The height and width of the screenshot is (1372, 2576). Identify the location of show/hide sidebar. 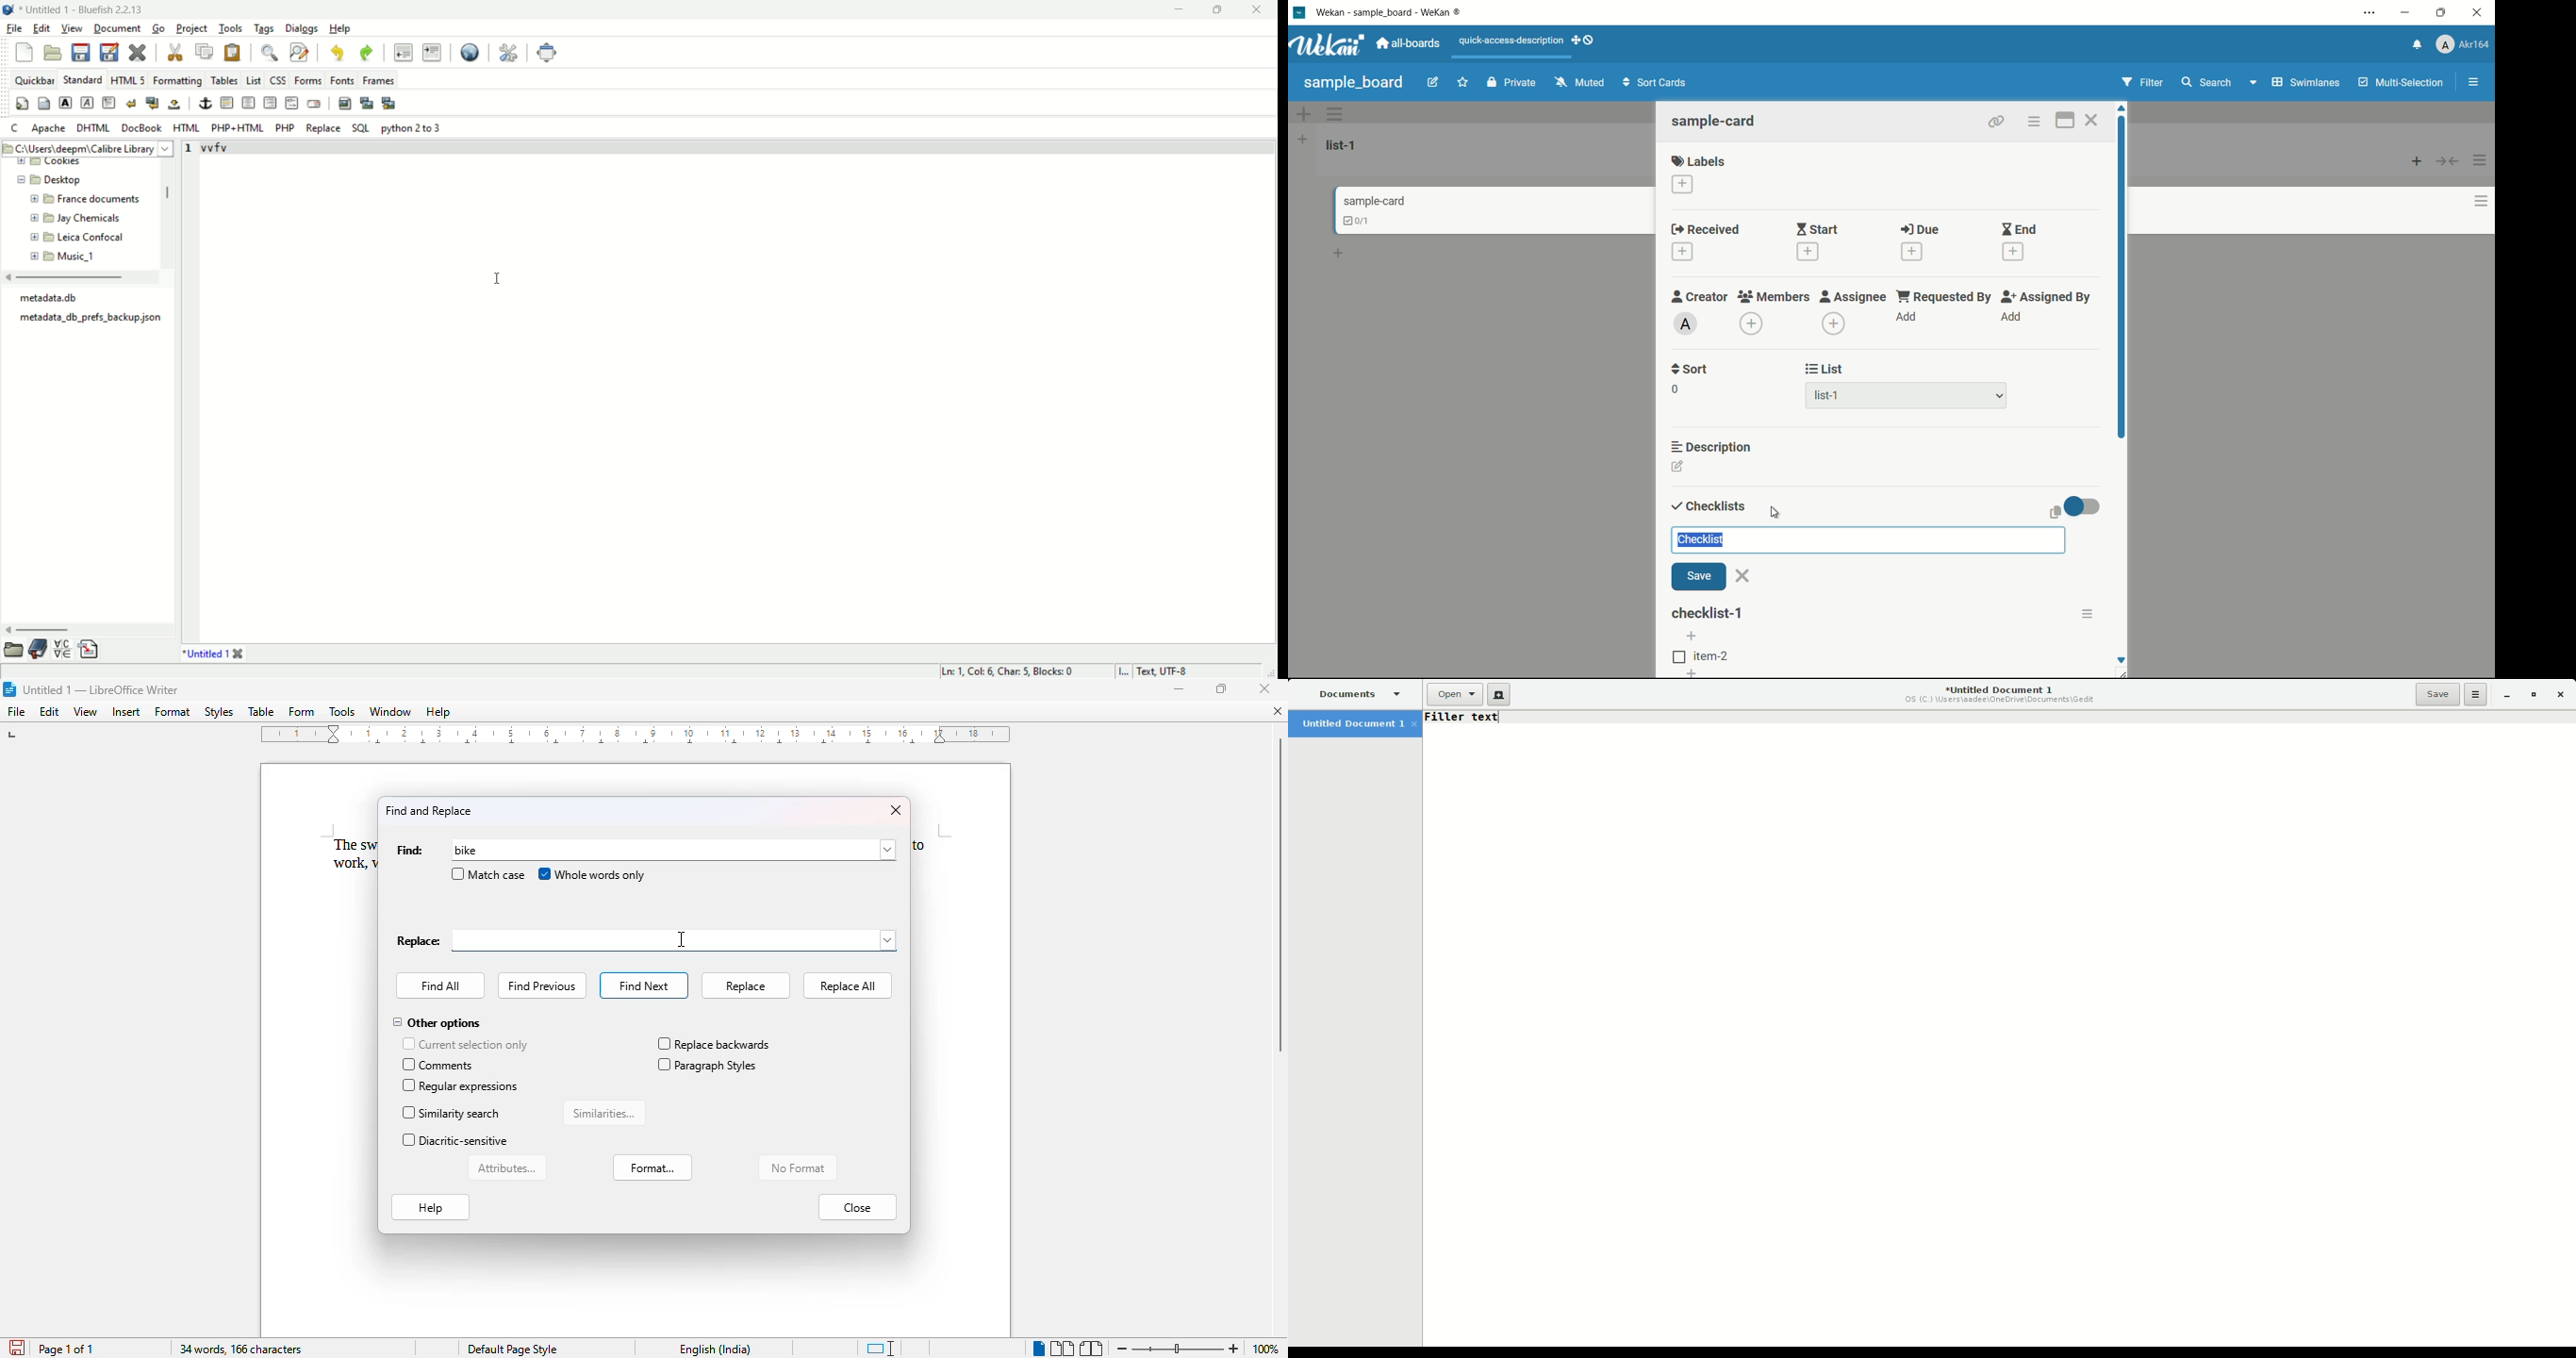
(2475, 82).